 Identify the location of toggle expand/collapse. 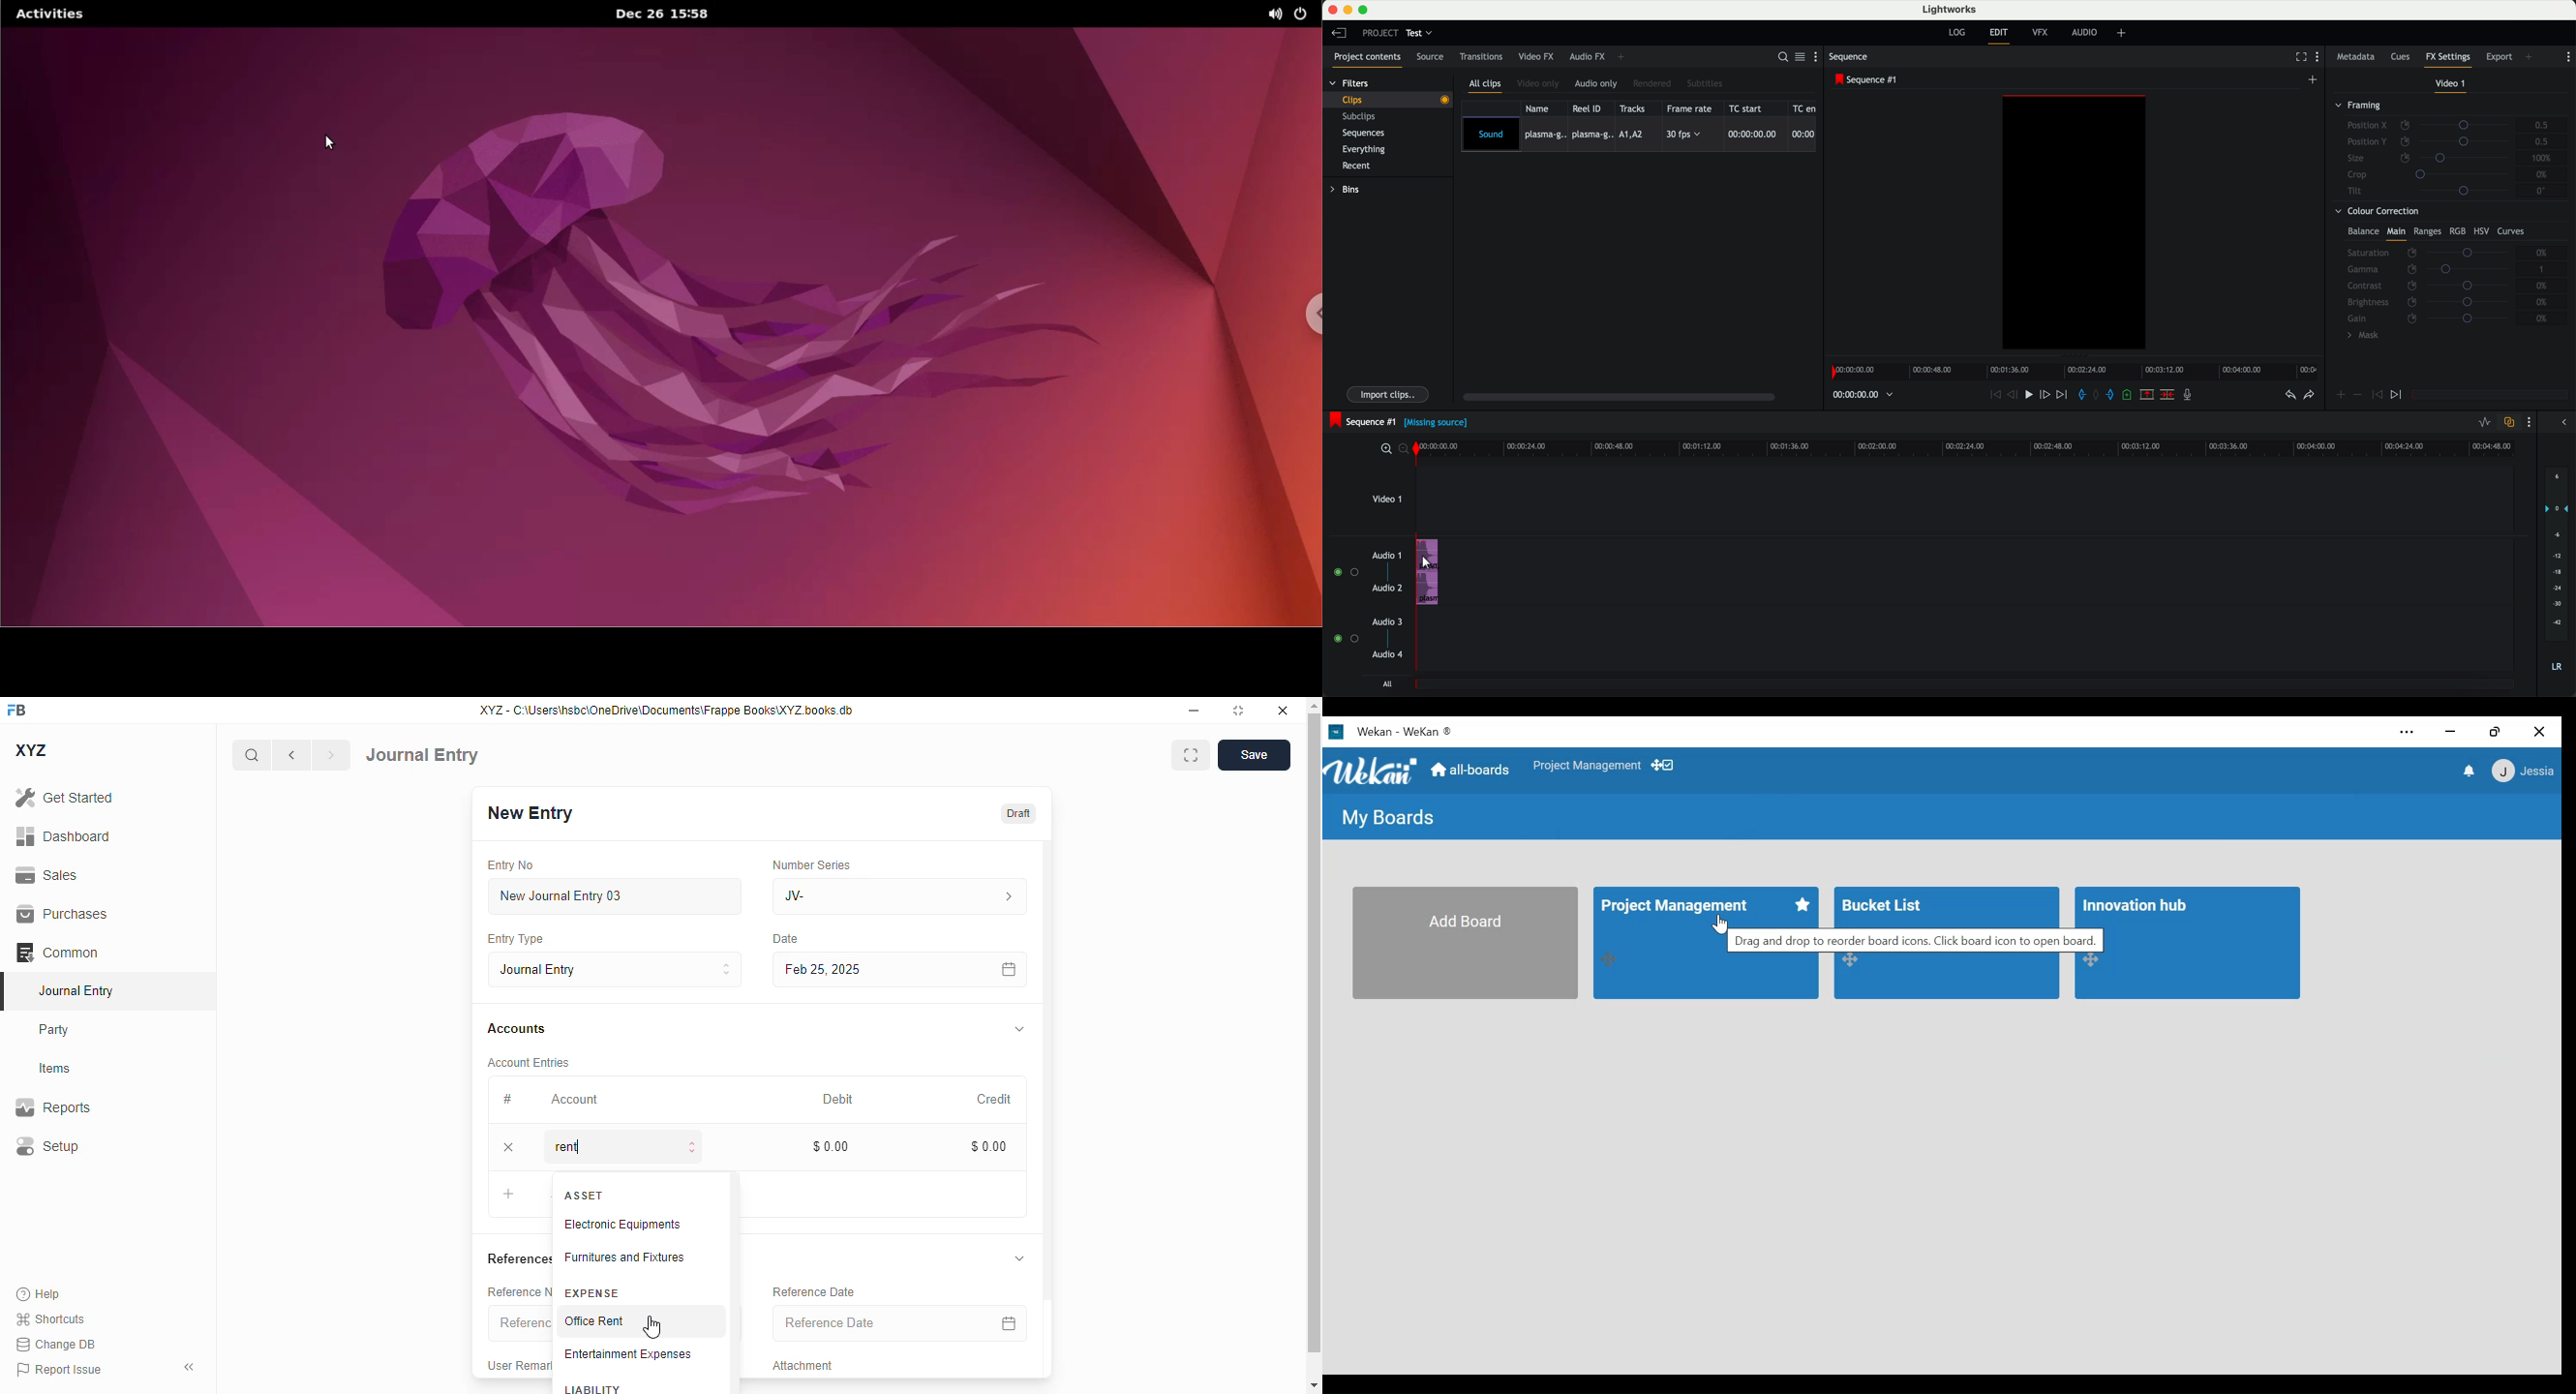
(1019, 1030).